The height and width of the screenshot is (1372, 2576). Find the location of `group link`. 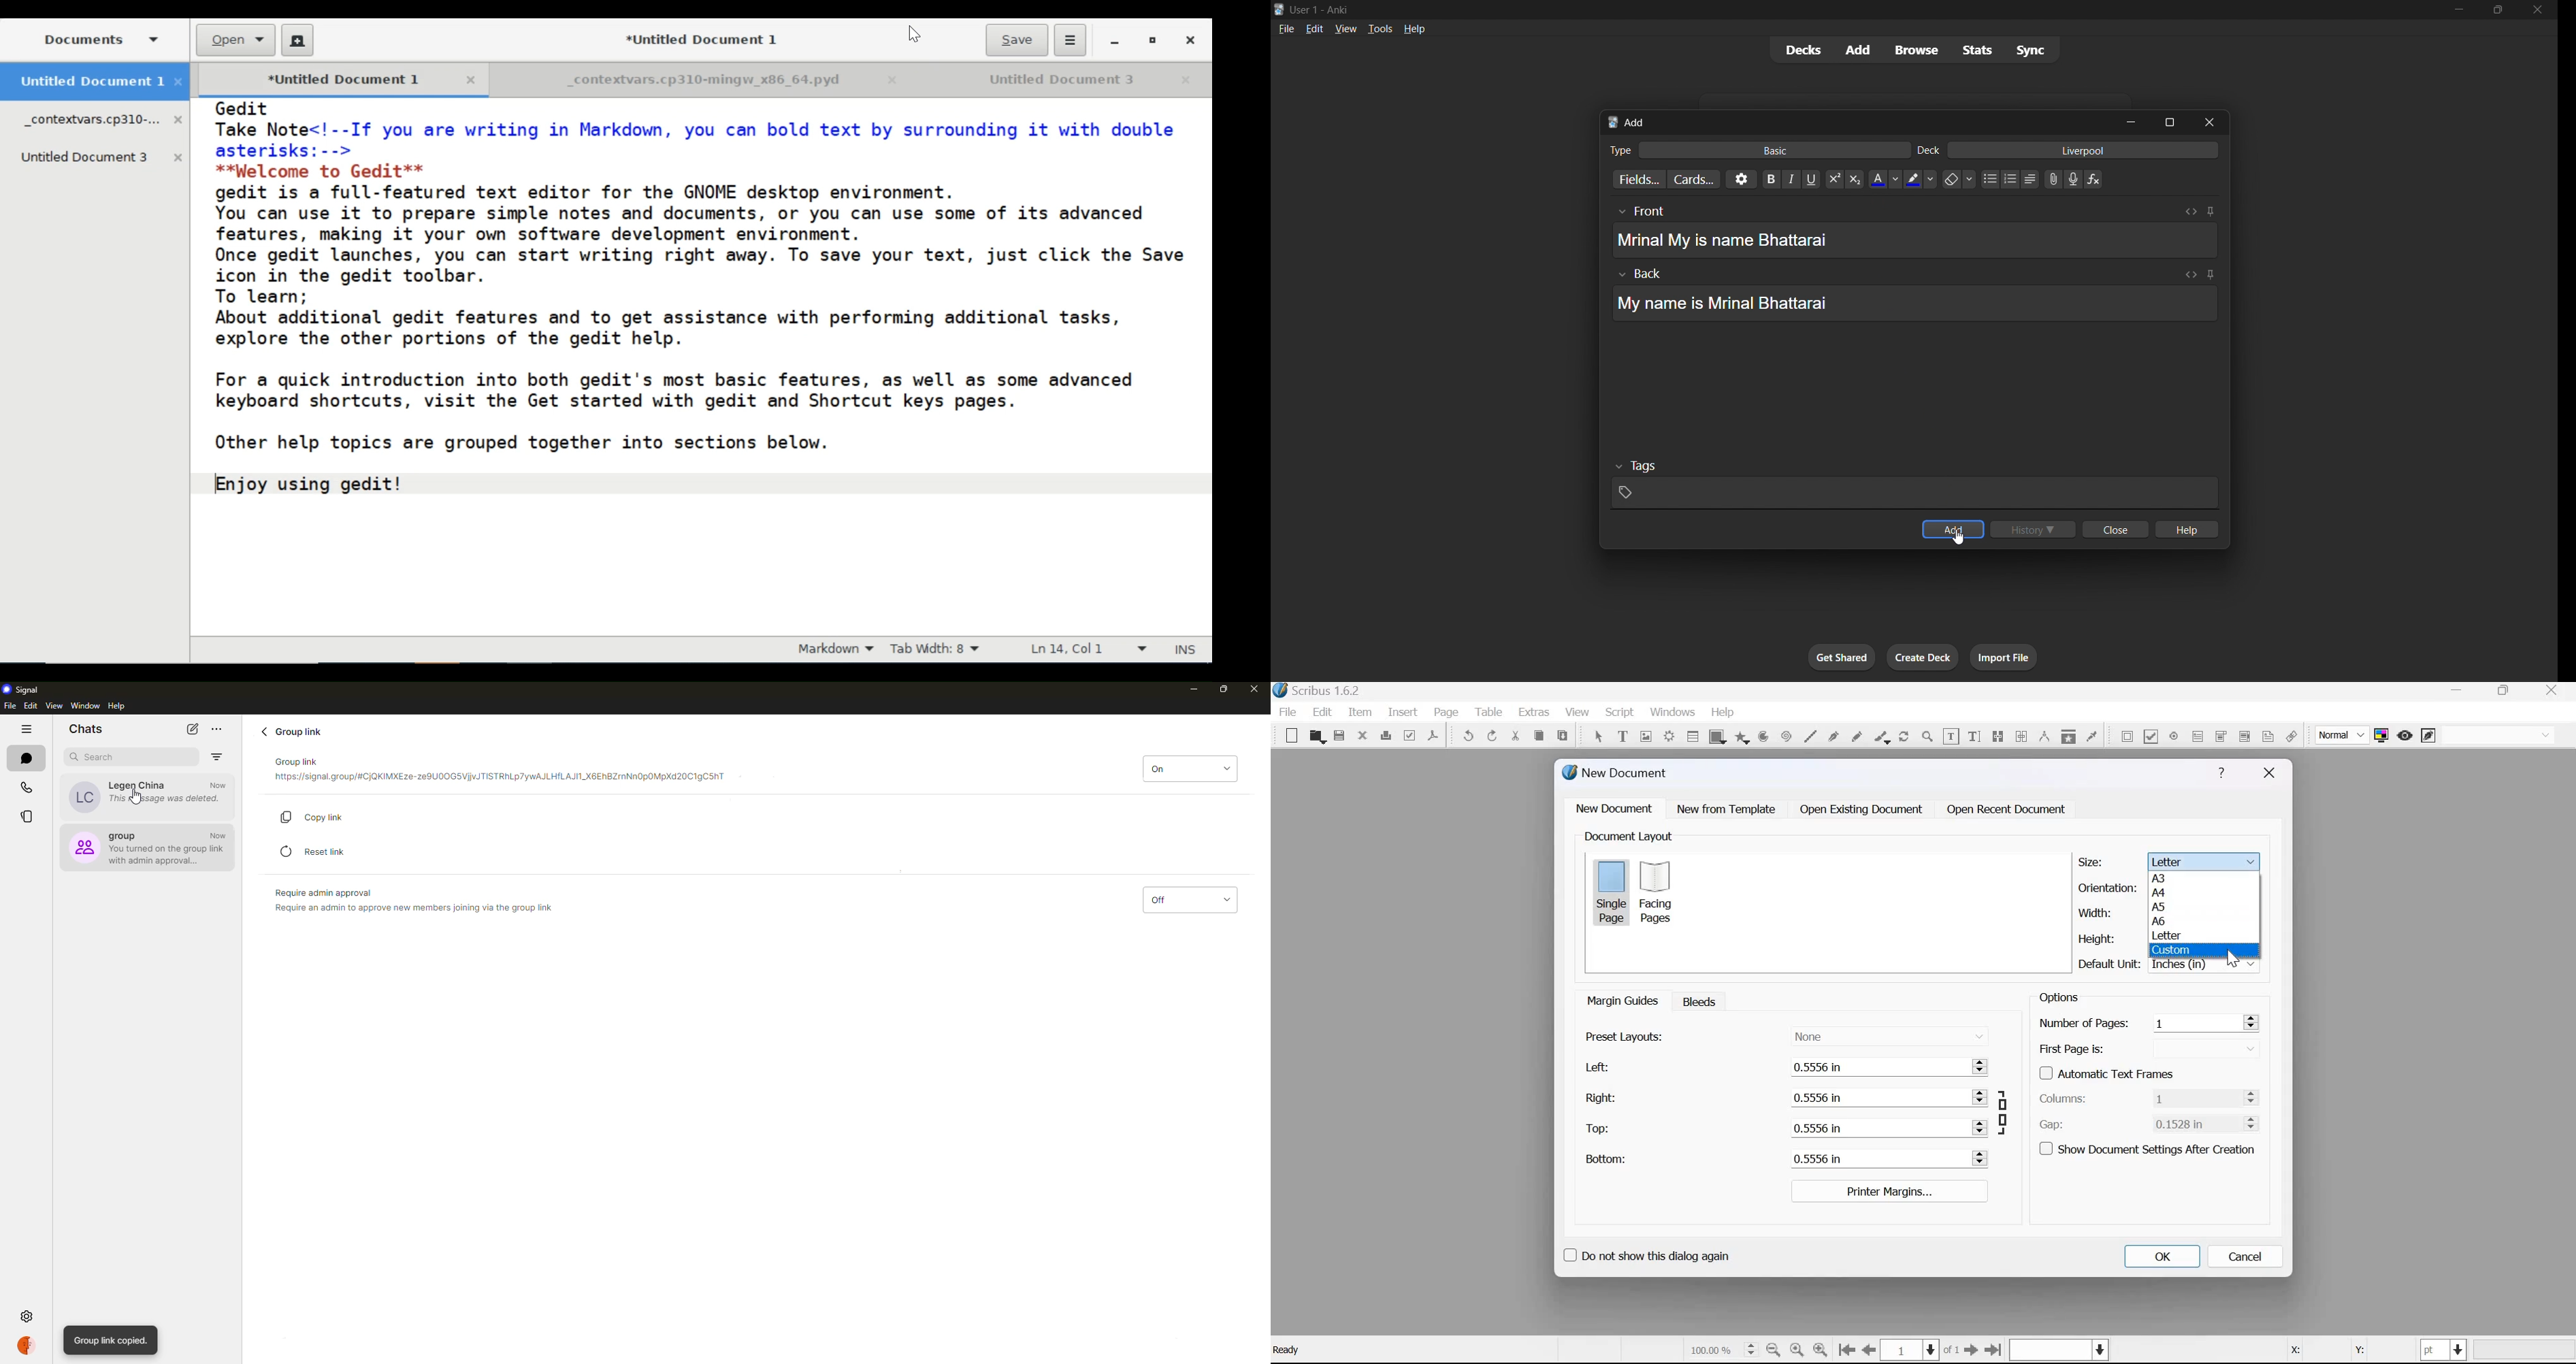

group link is located at coordinates (295, 731).